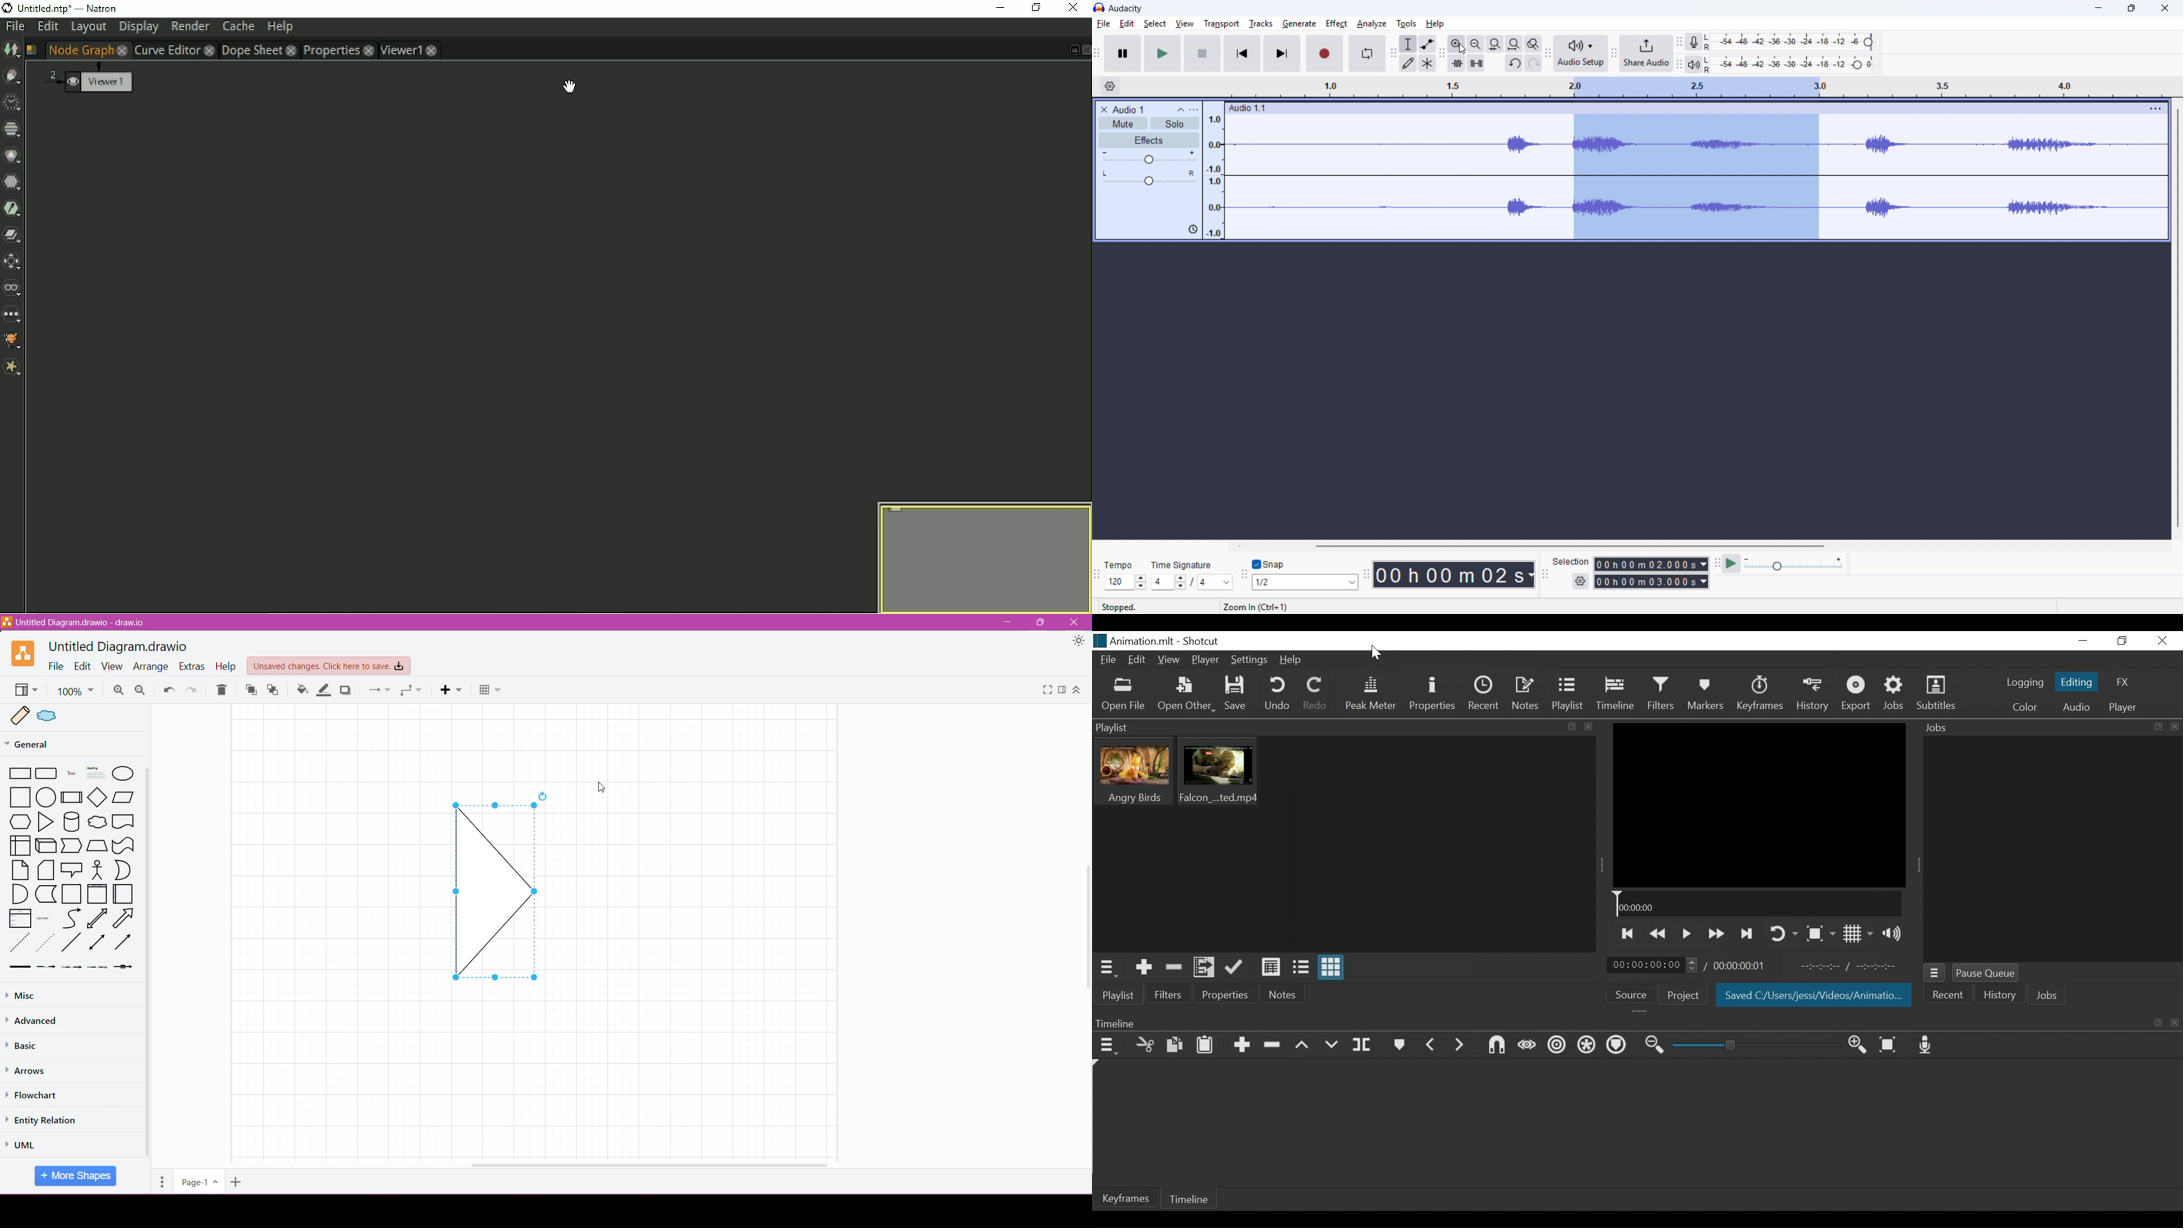 The width and height of the screenshot is (2184, 1232). What do you see at coordinates (1372, 25) in the screenshot?
I see `Analyse` at bounding box center [1372, 25].